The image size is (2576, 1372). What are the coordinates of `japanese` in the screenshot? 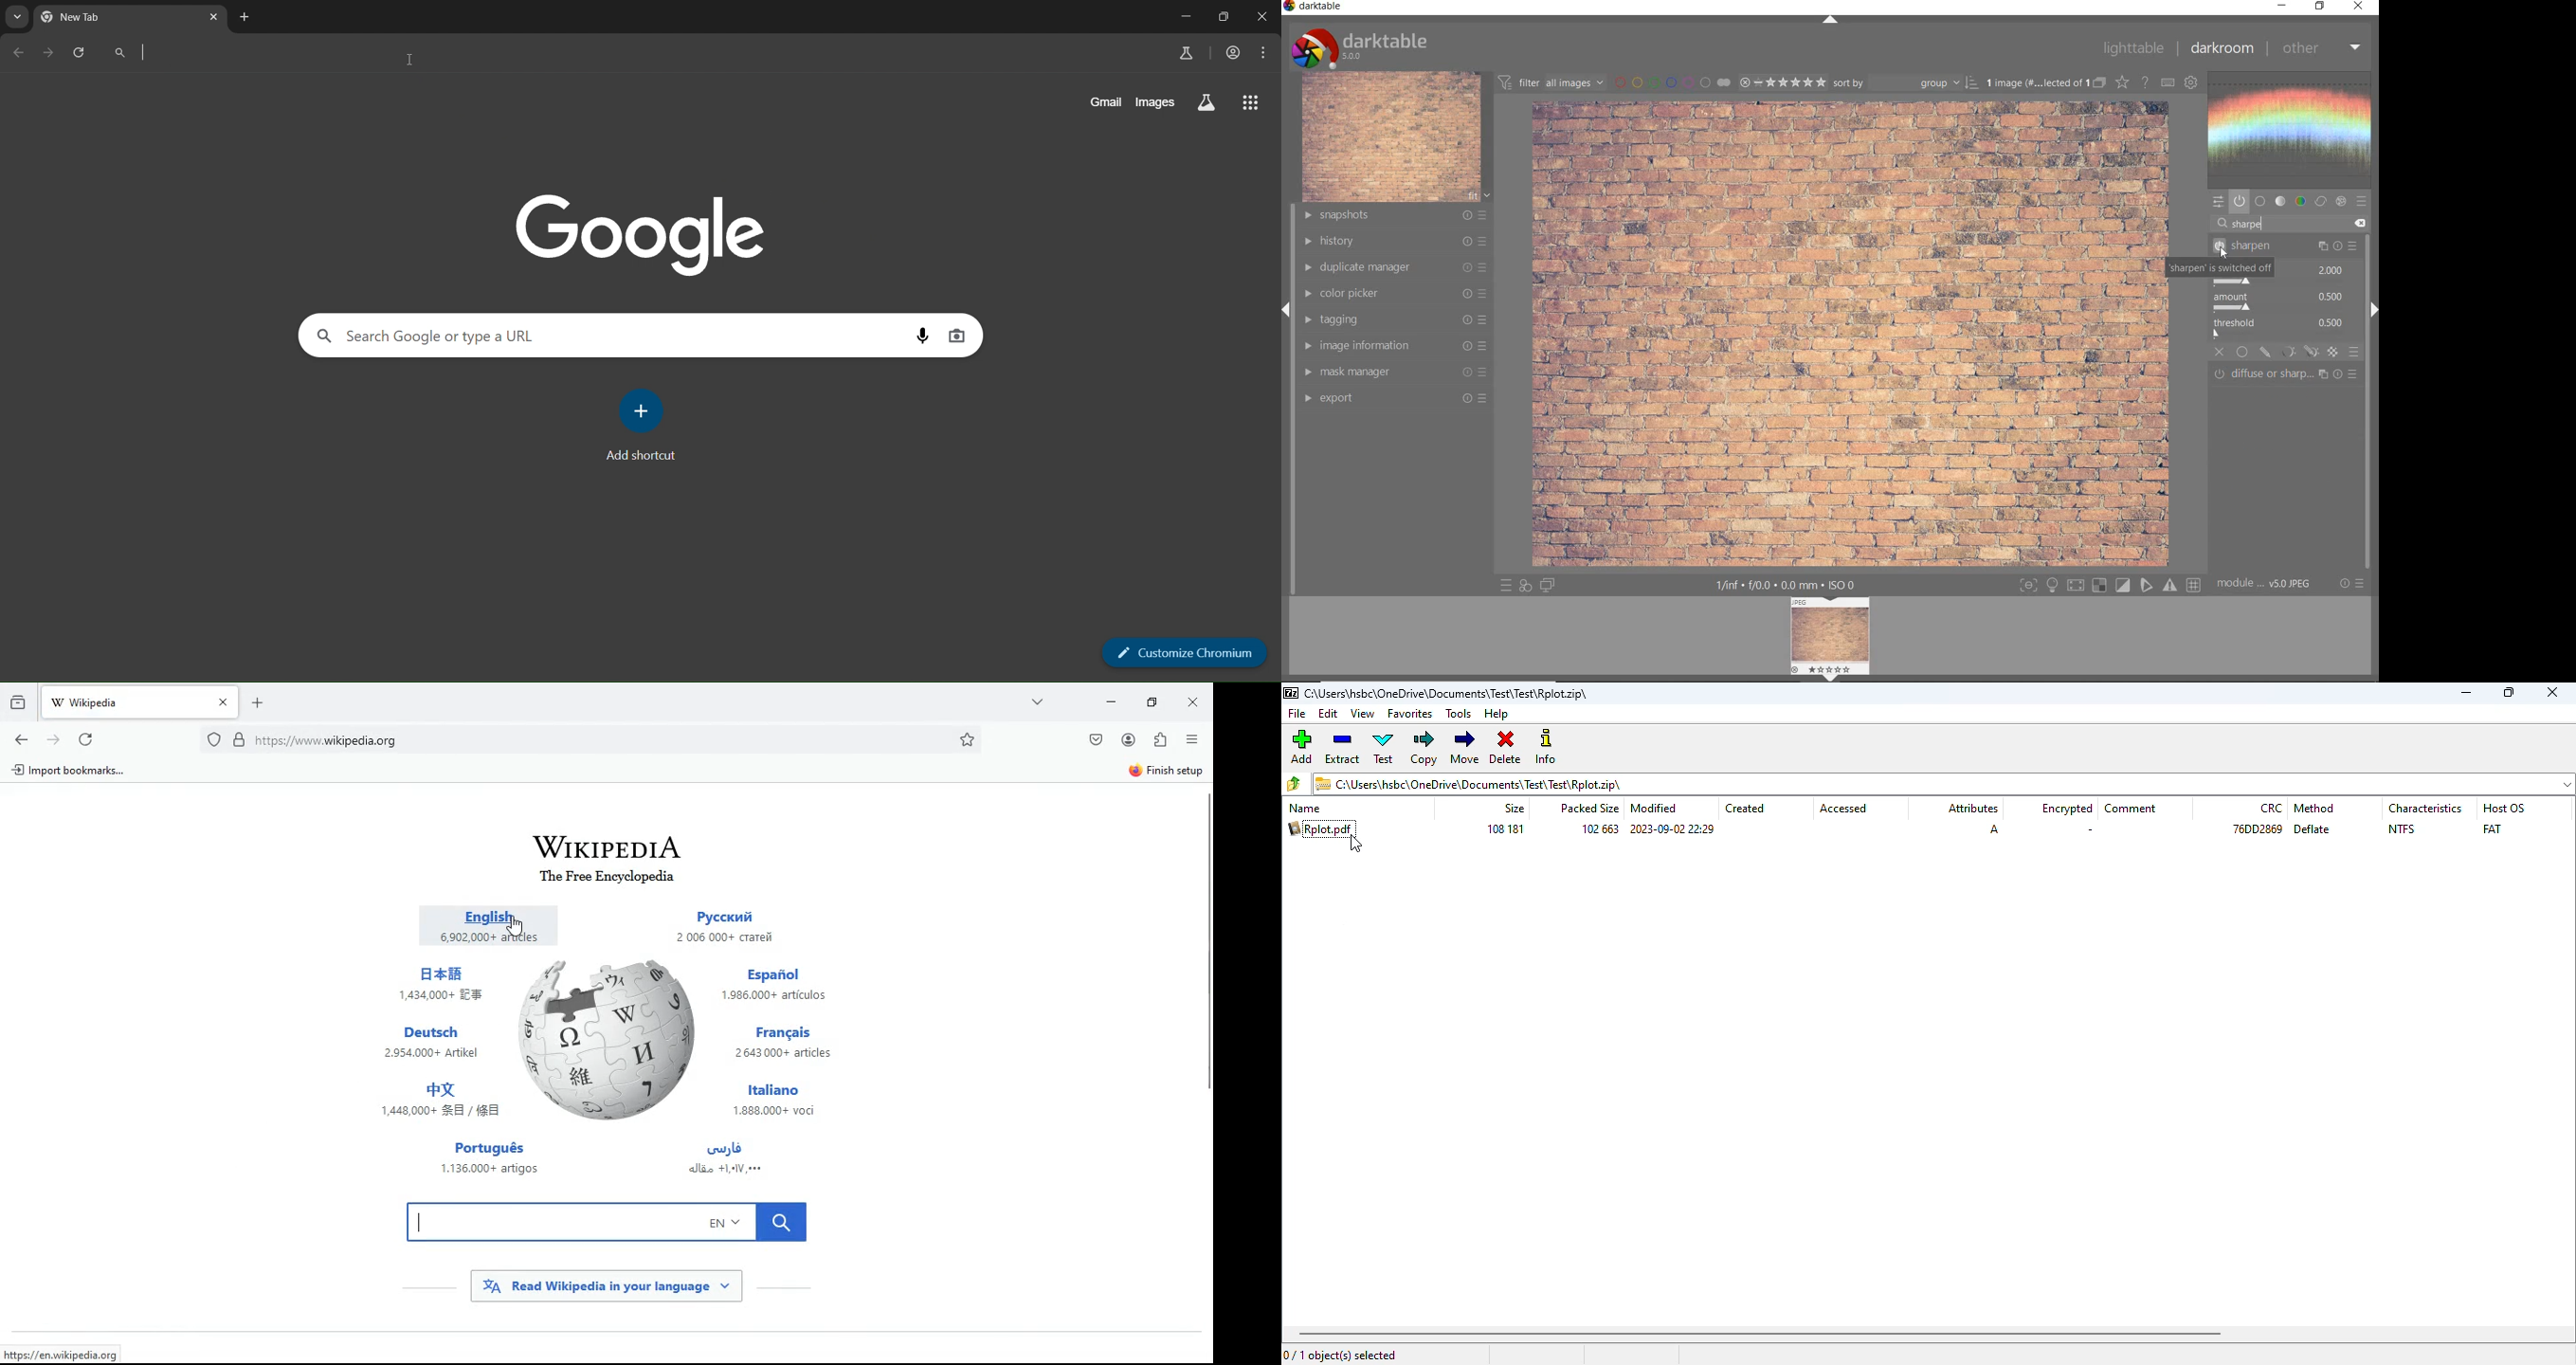 It's located at (444, 1102).